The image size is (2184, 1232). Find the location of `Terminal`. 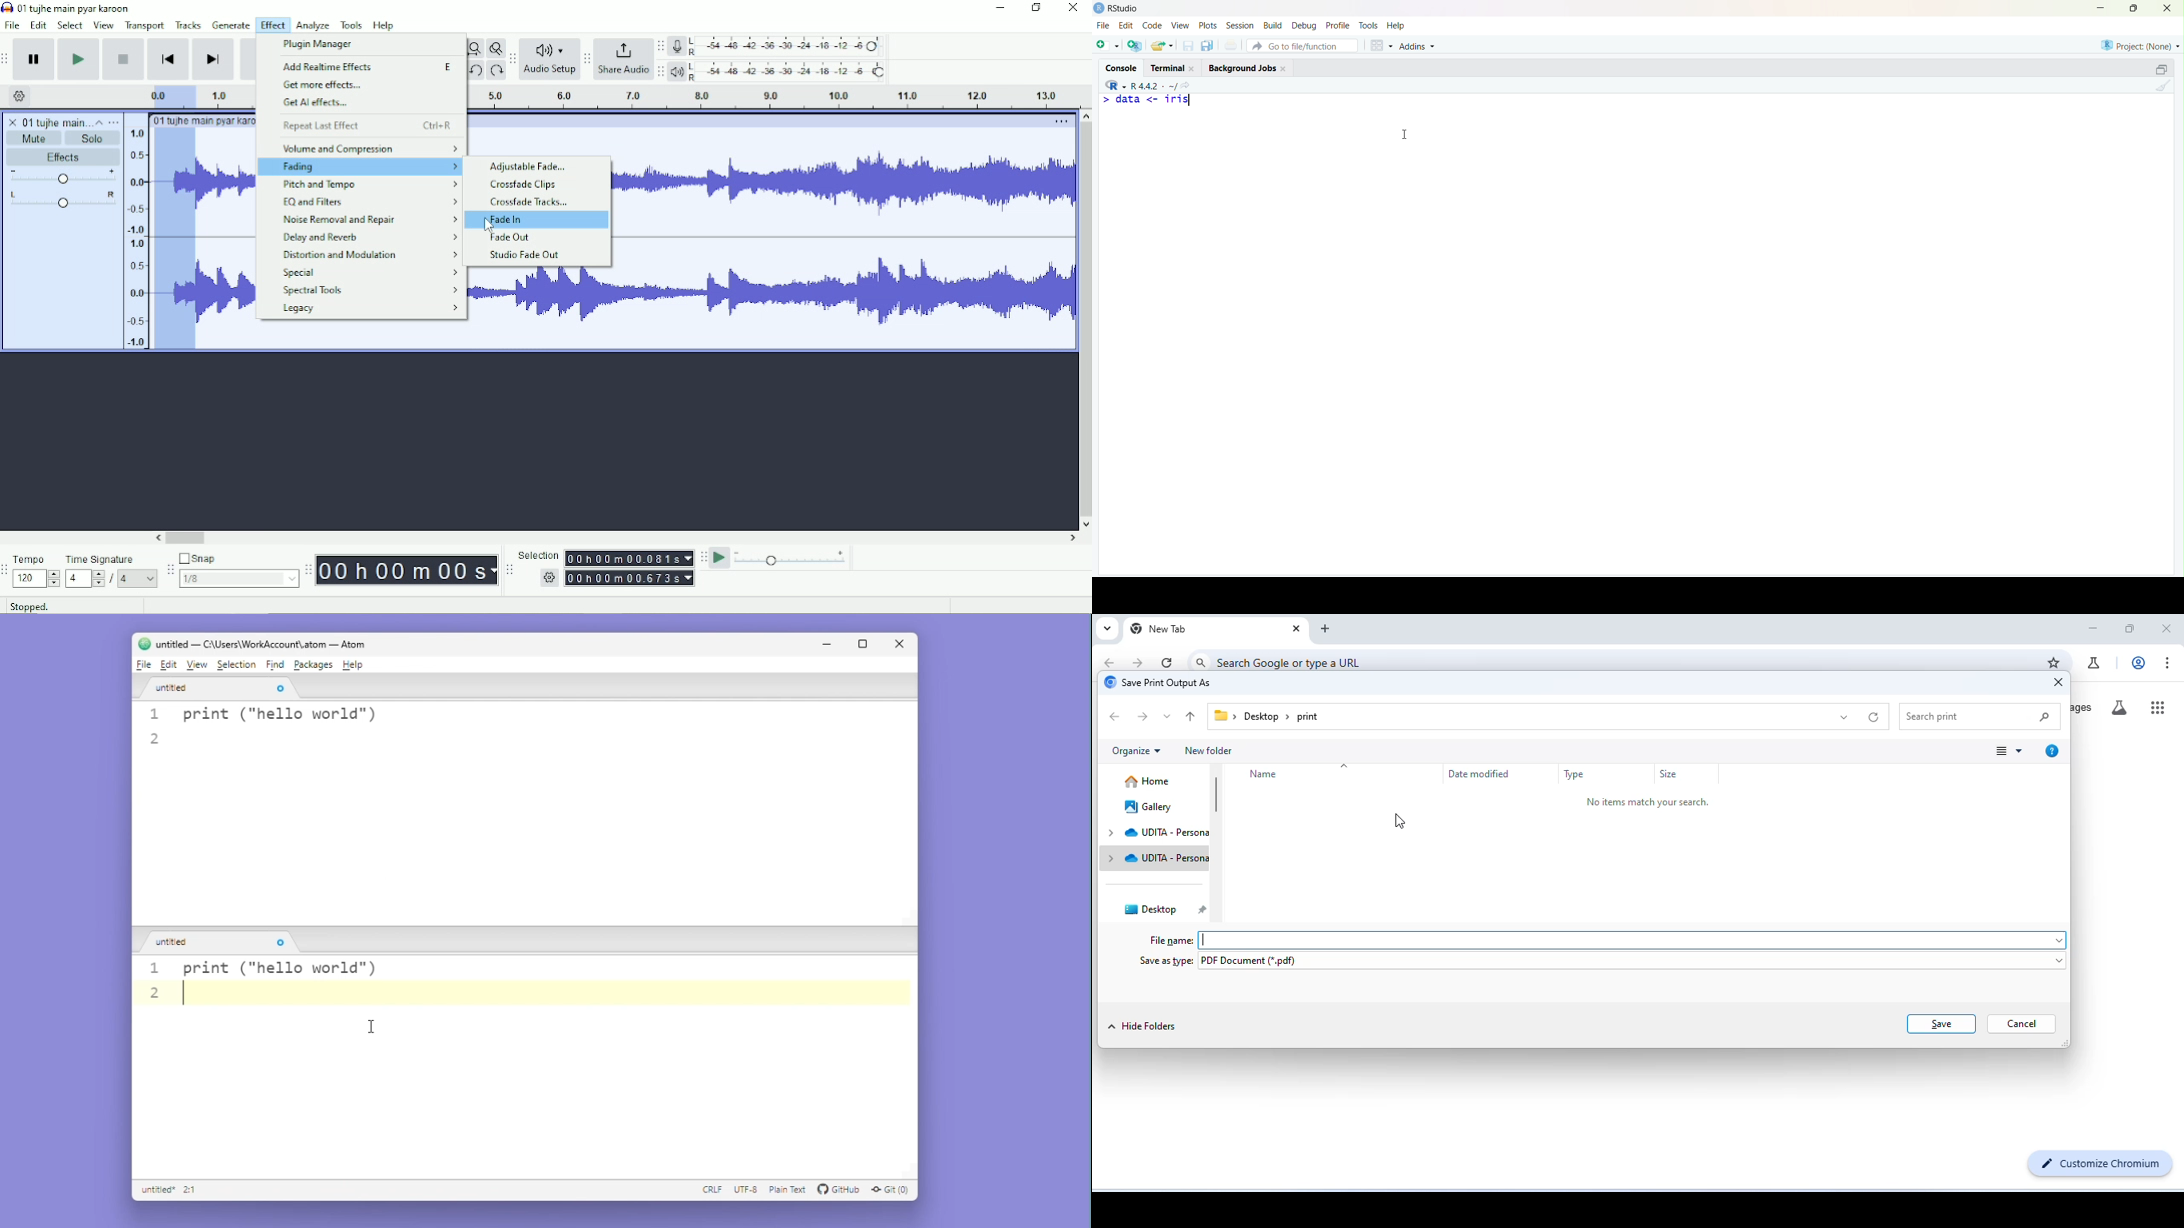

Terminal is located at coordinates (1172, 66).